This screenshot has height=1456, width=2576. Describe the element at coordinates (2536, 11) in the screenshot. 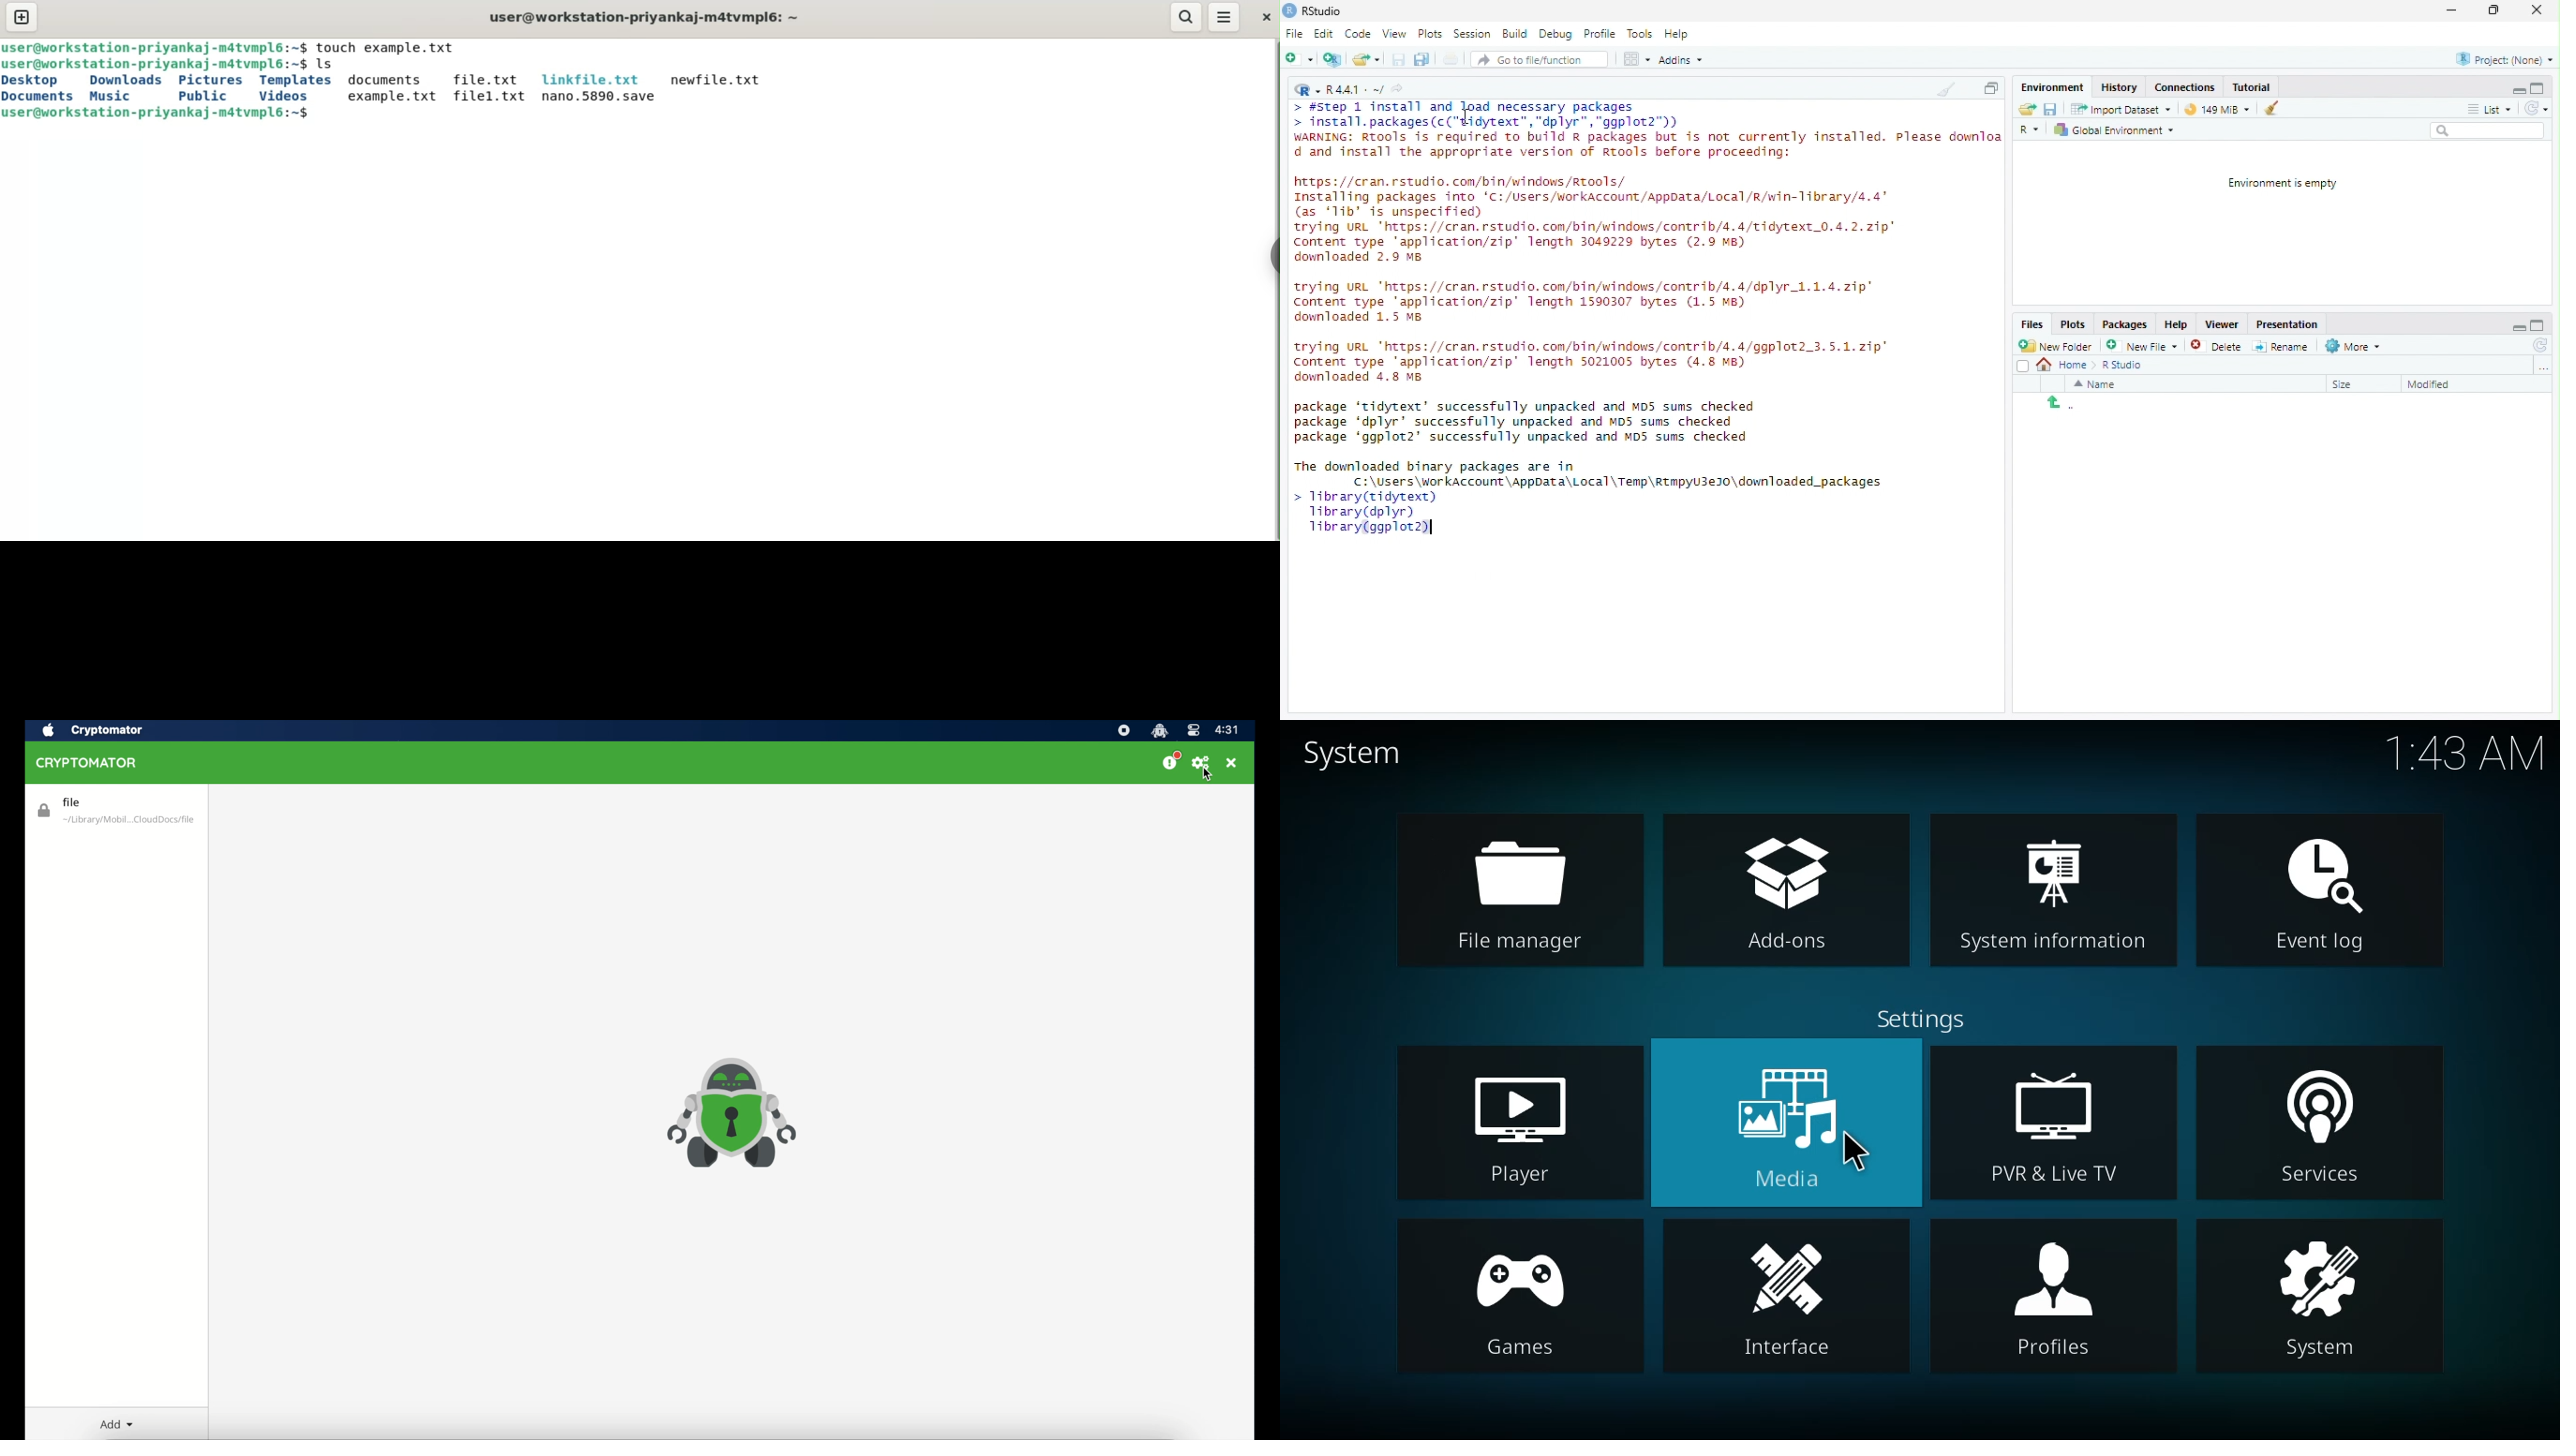

I see `Close` at that location.